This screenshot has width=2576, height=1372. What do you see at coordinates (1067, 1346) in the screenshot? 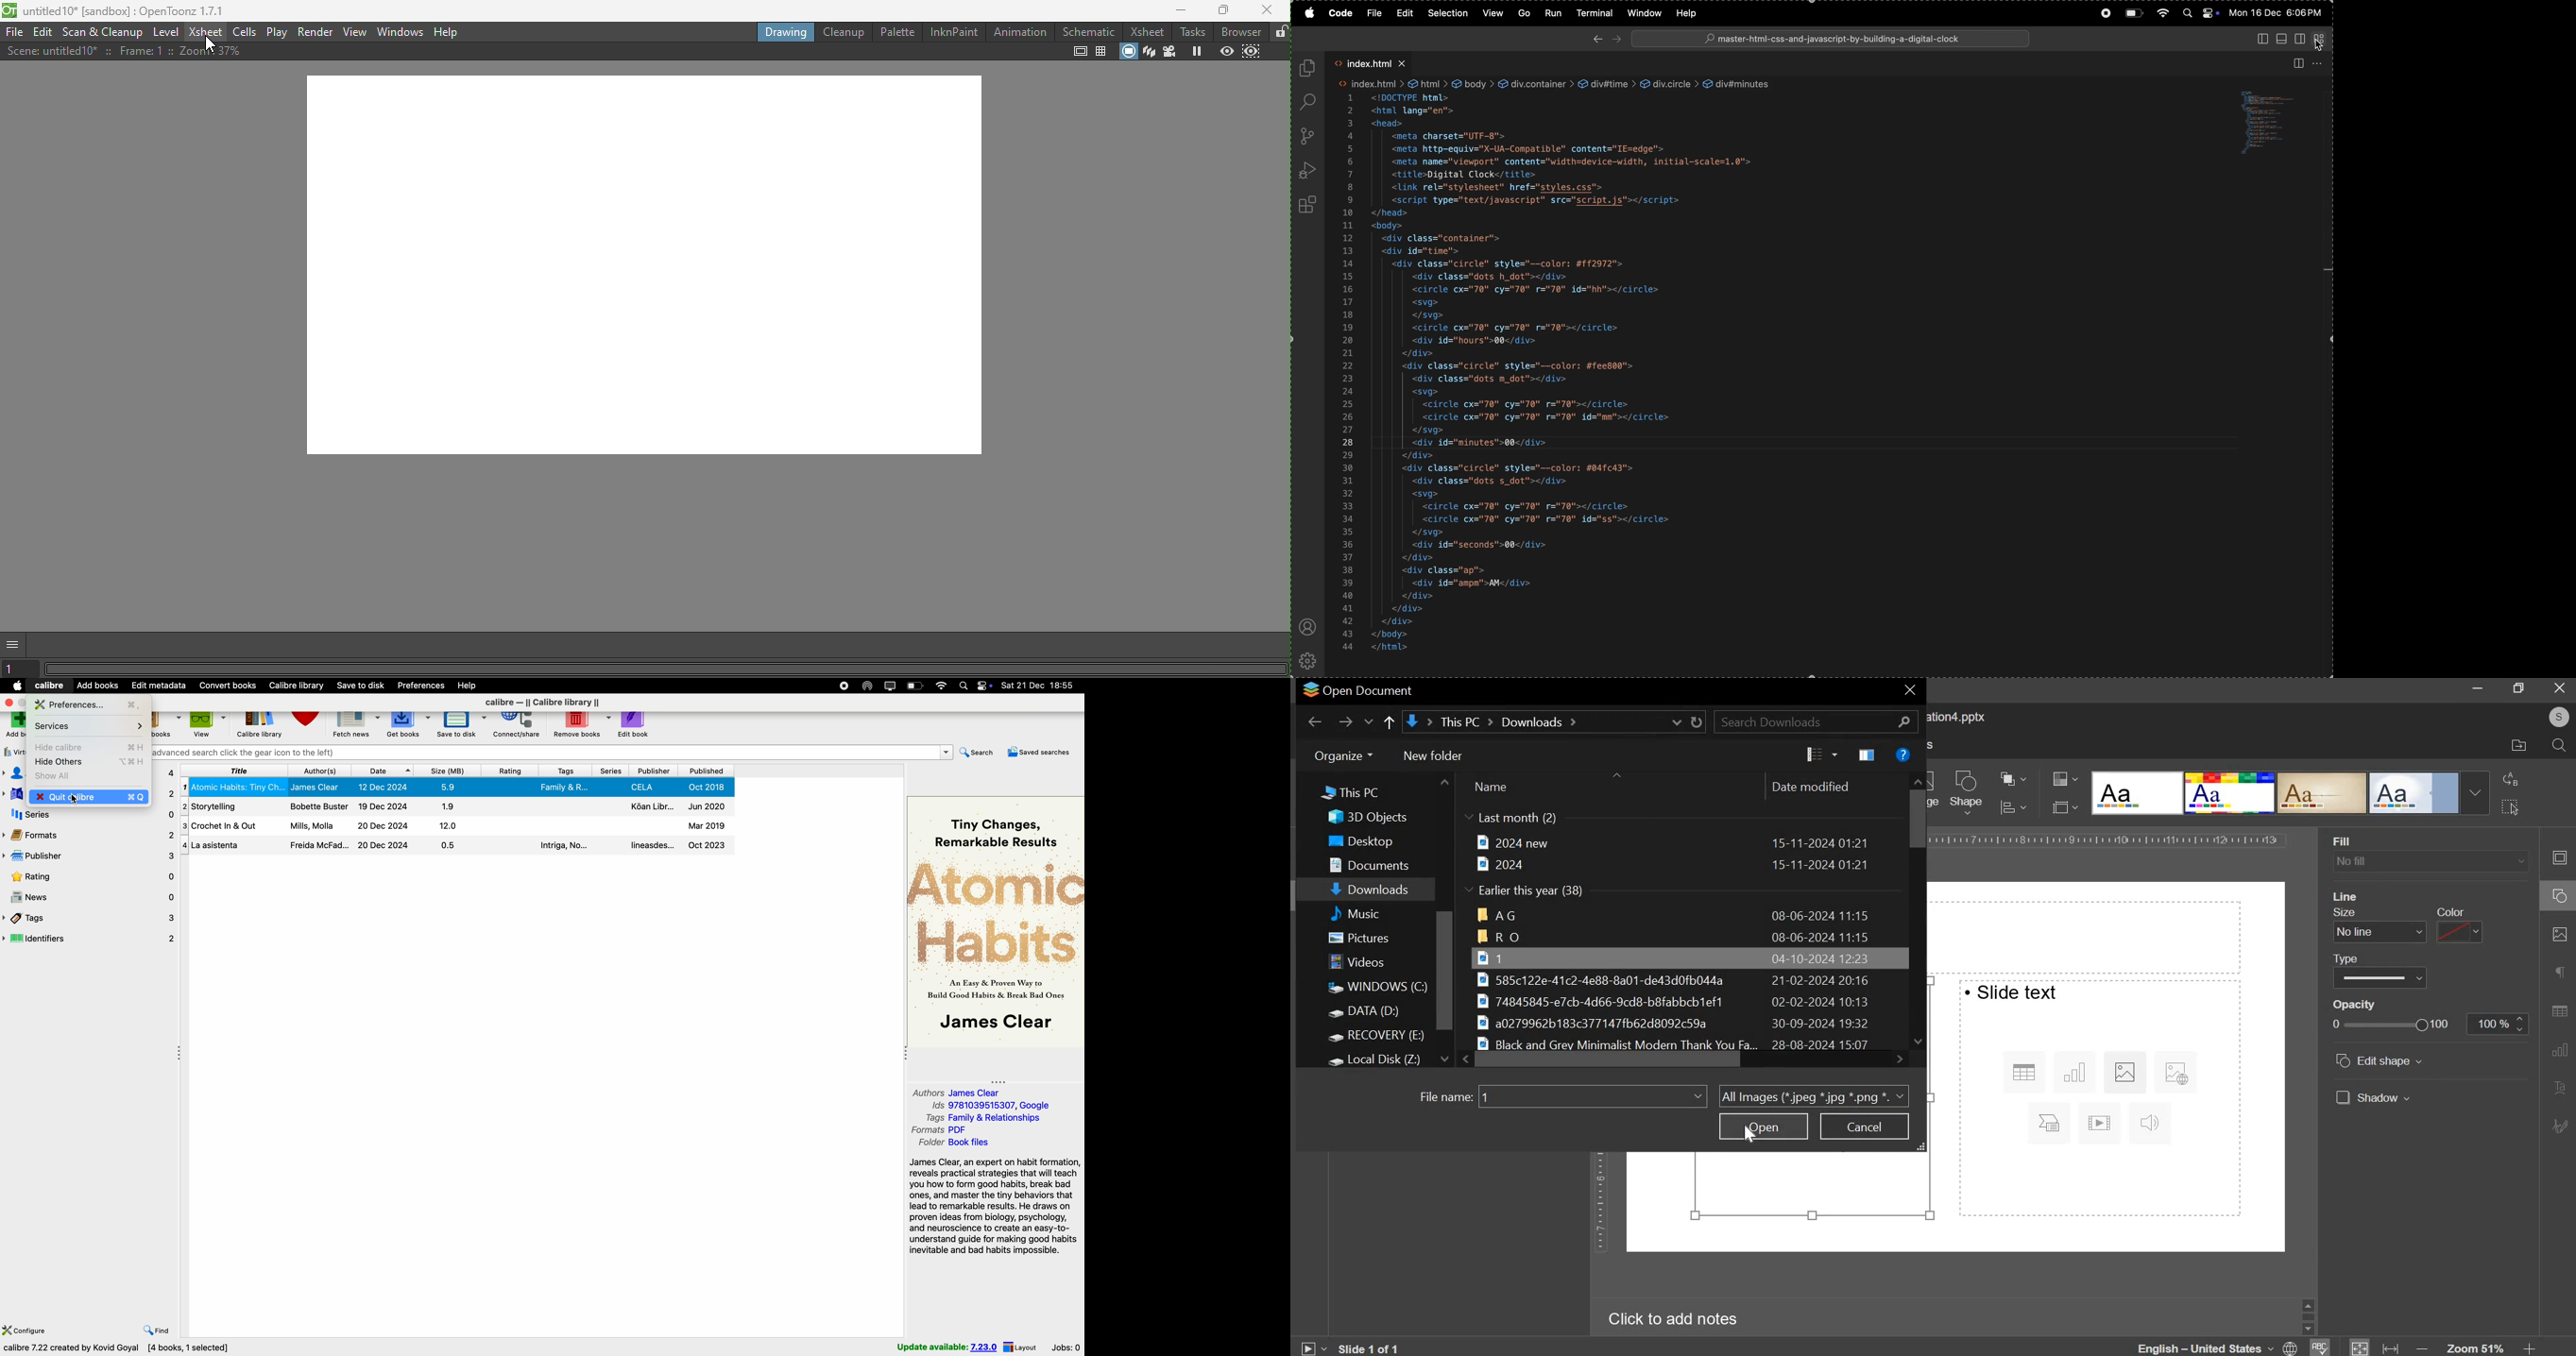
I see `Jobs: 0` at bounding box center [1067, 1346].